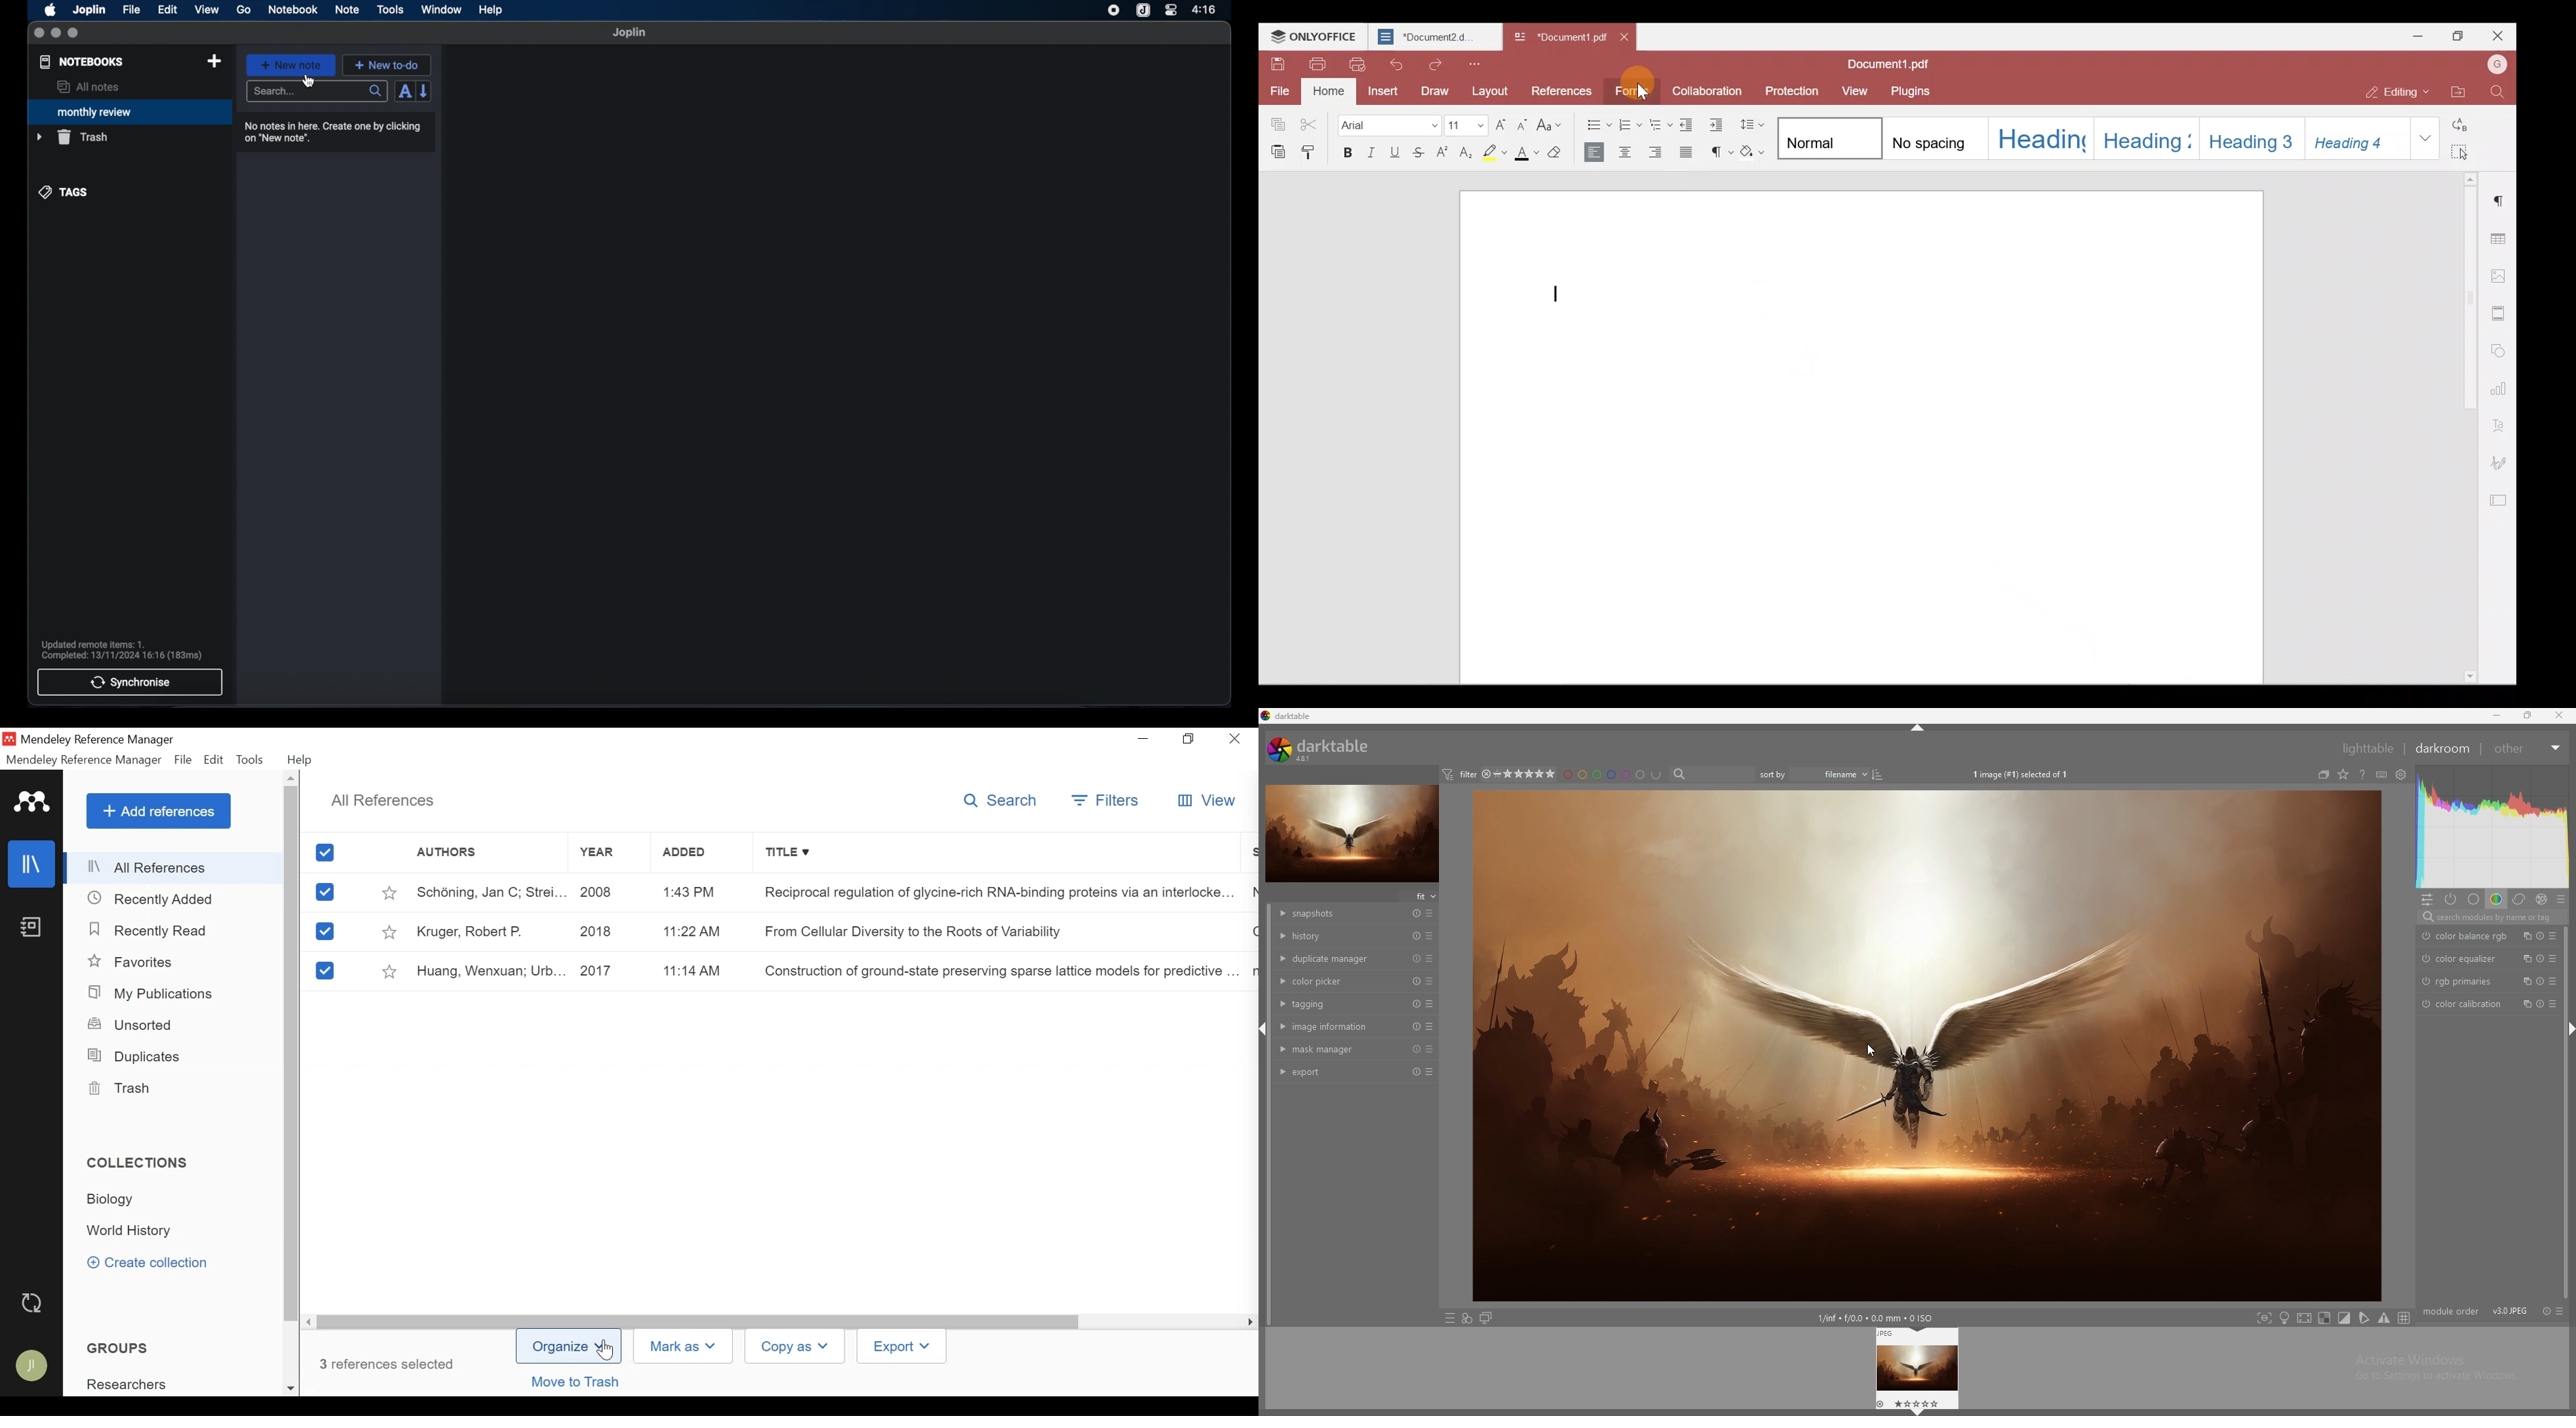  Describe the element at coordinates (174, 870) in the screenshot. I see `All References` at that location.